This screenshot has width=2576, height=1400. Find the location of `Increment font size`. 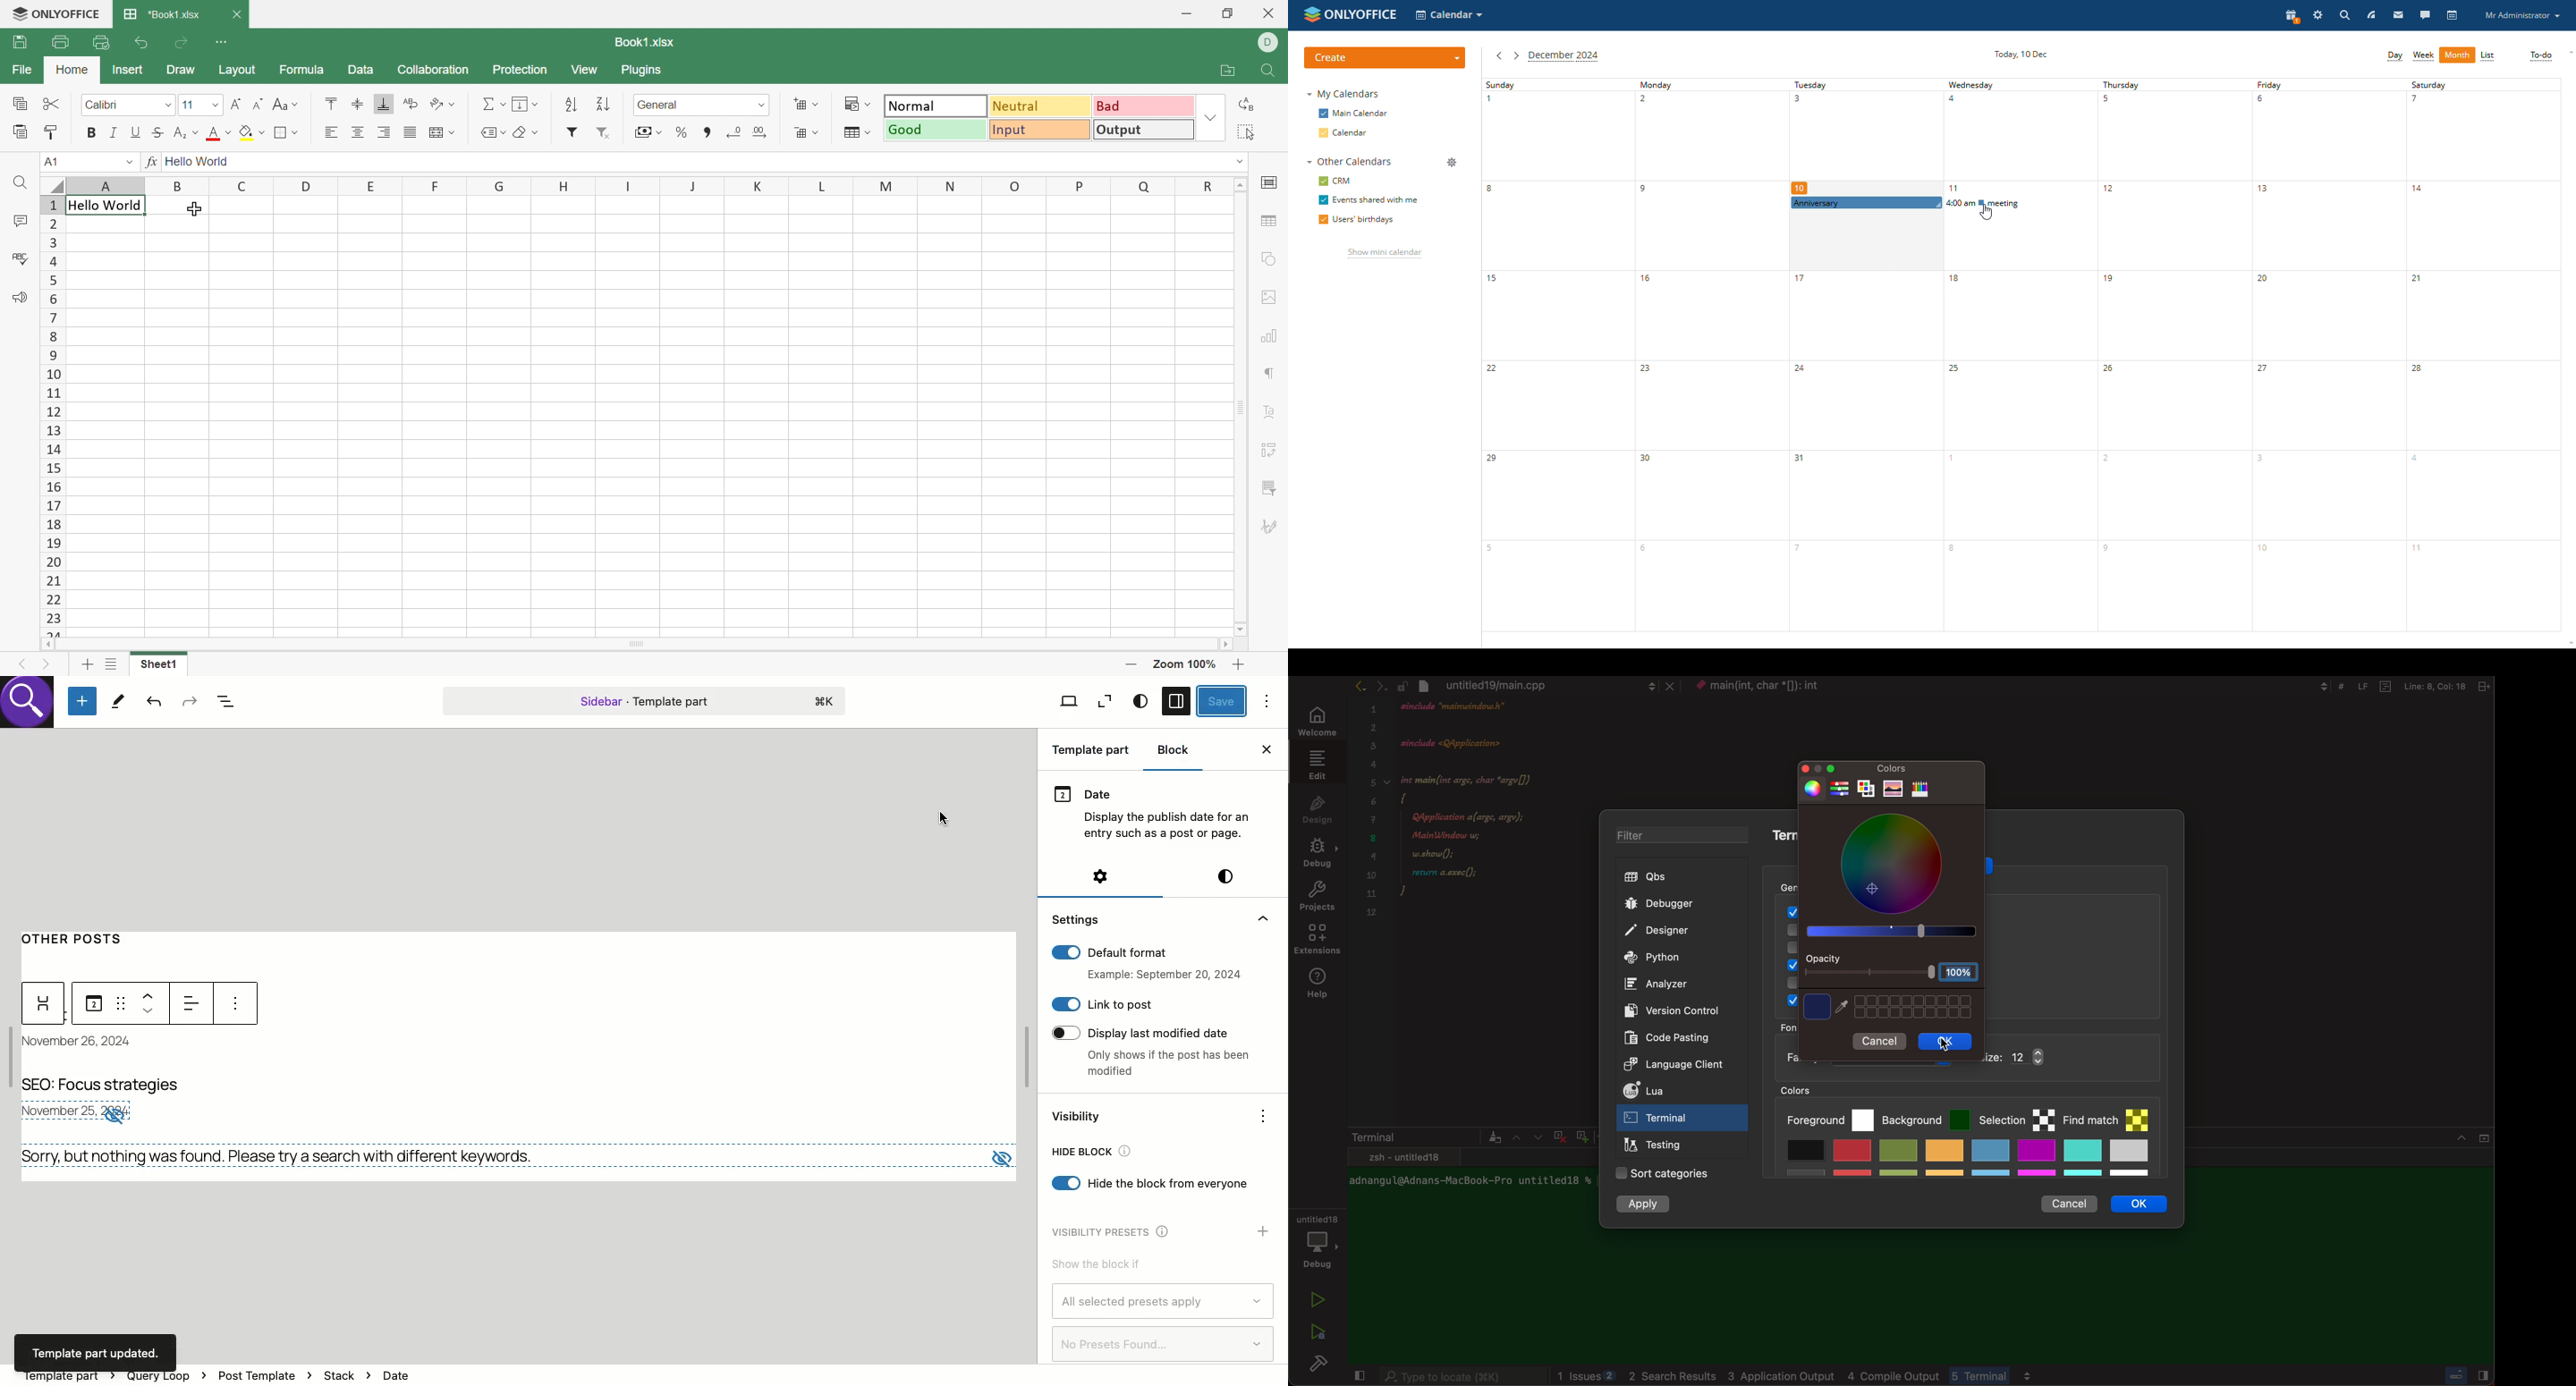

Increment font size is located at coordinates (237, 104).